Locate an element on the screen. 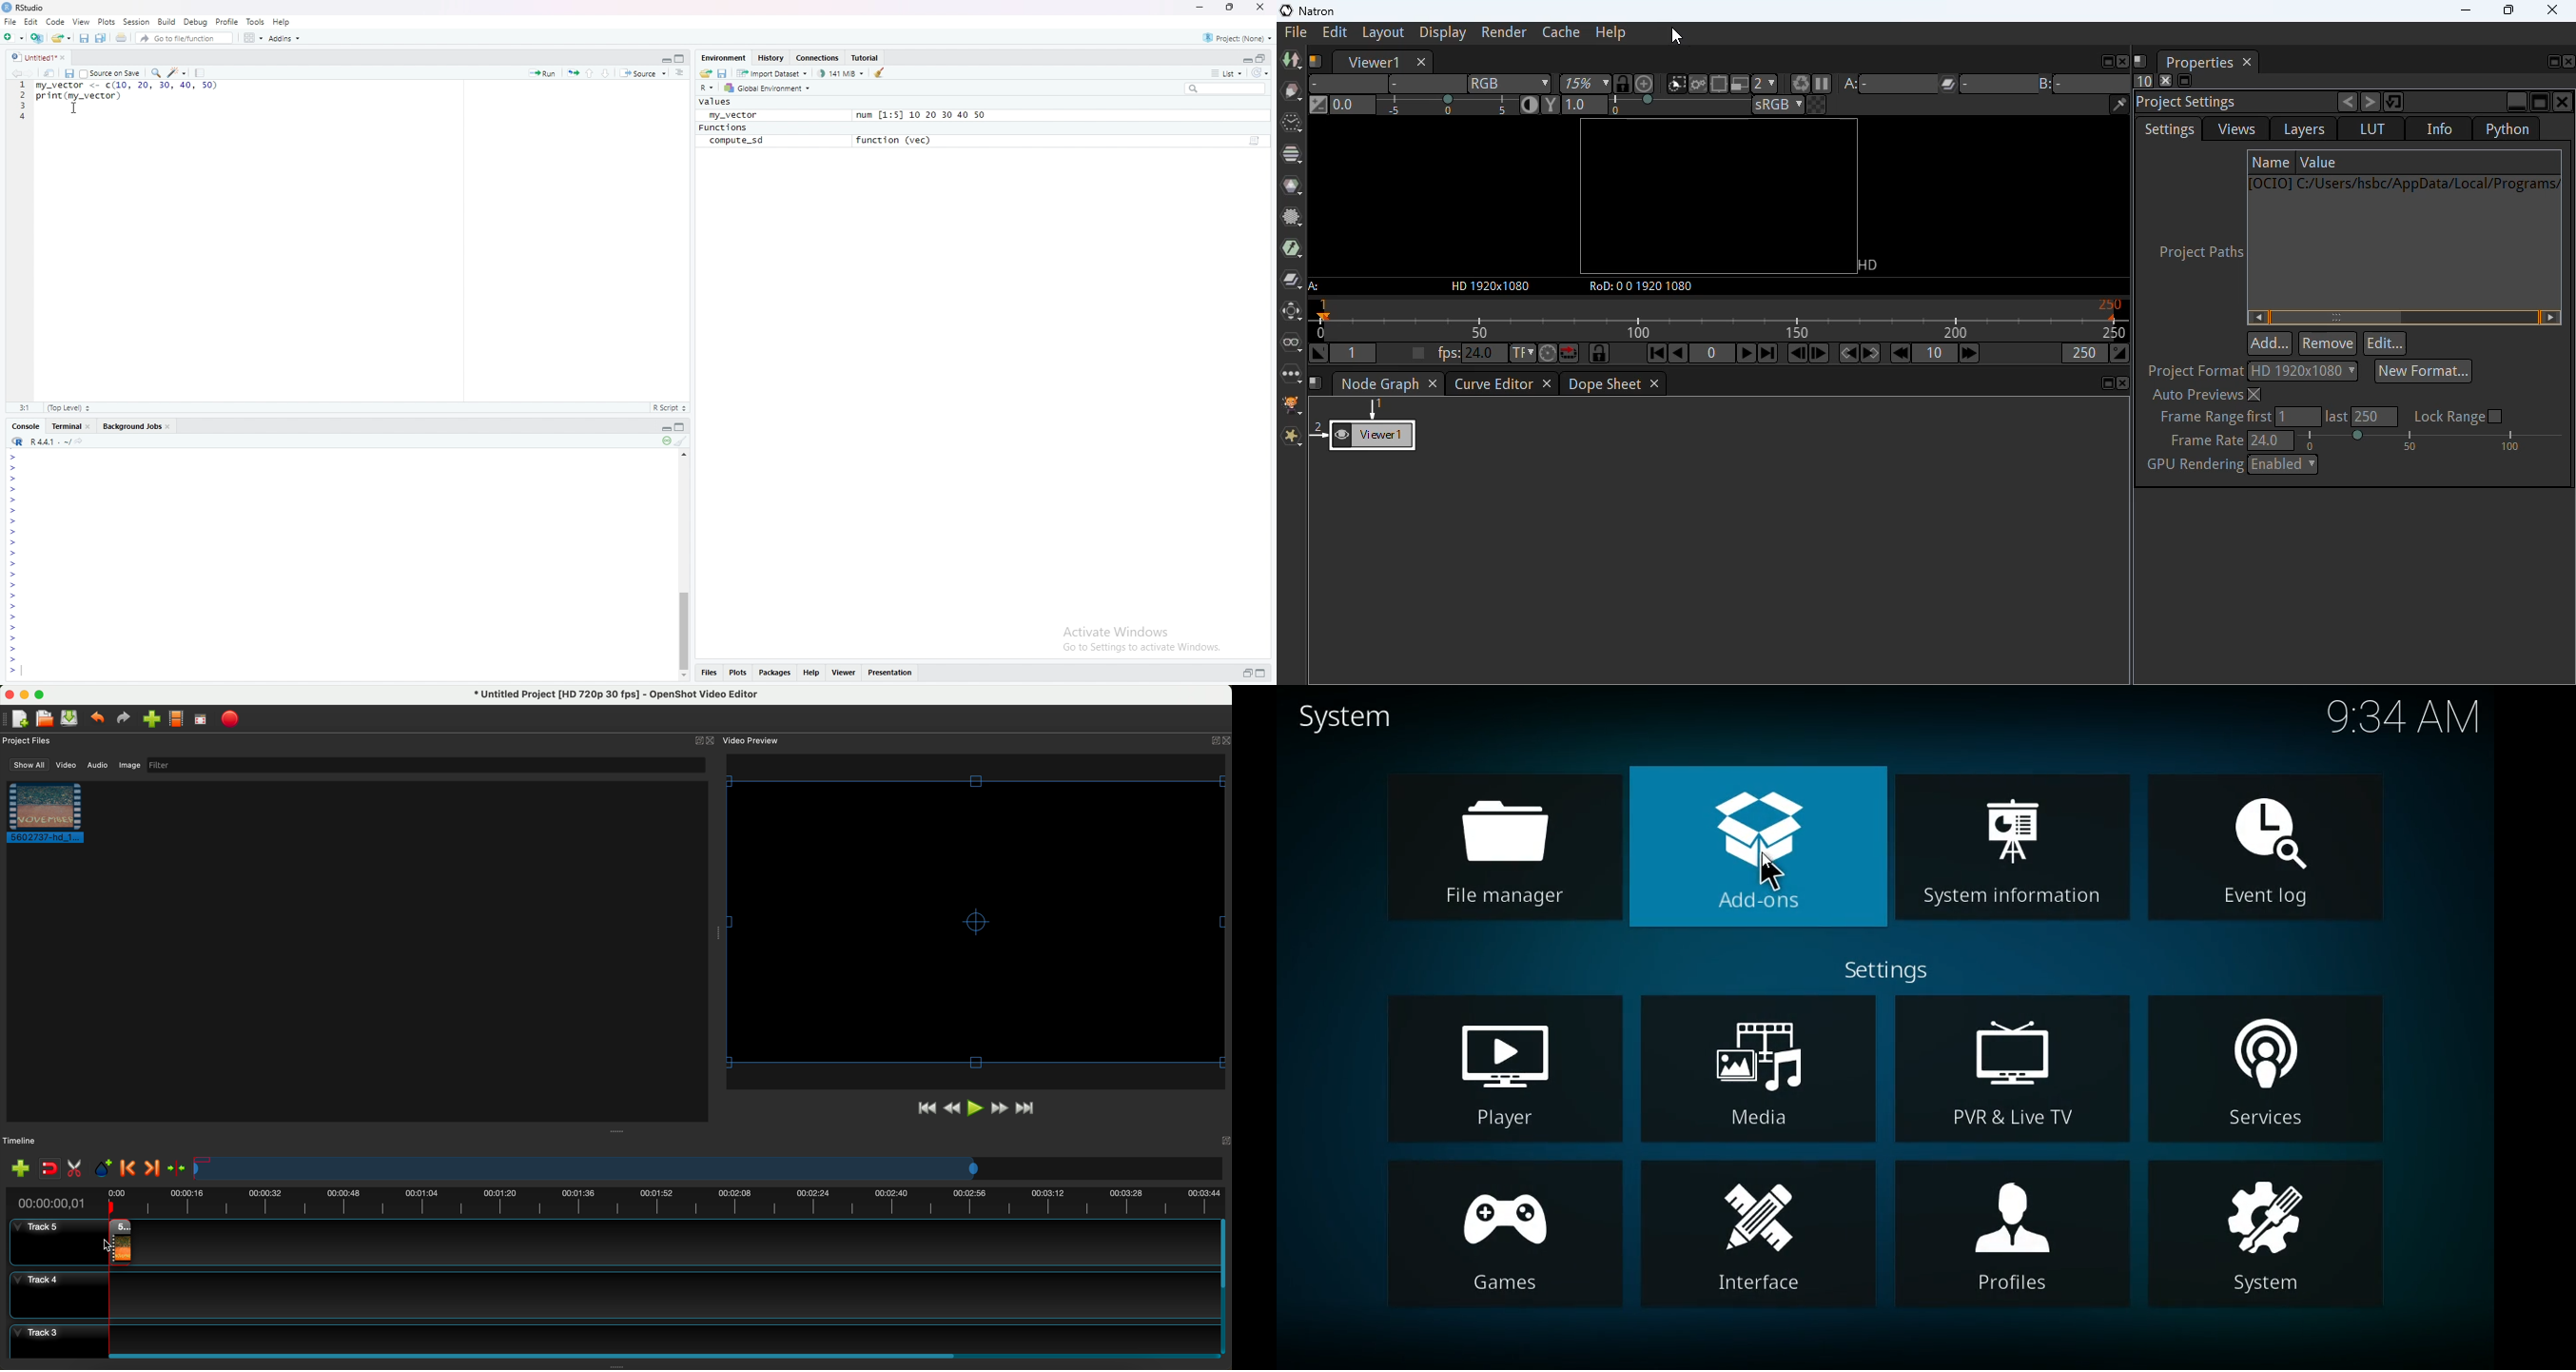 The width and height of the screenshot is (2576, 1372). Text Cursor is located at coordinates (76, 109).